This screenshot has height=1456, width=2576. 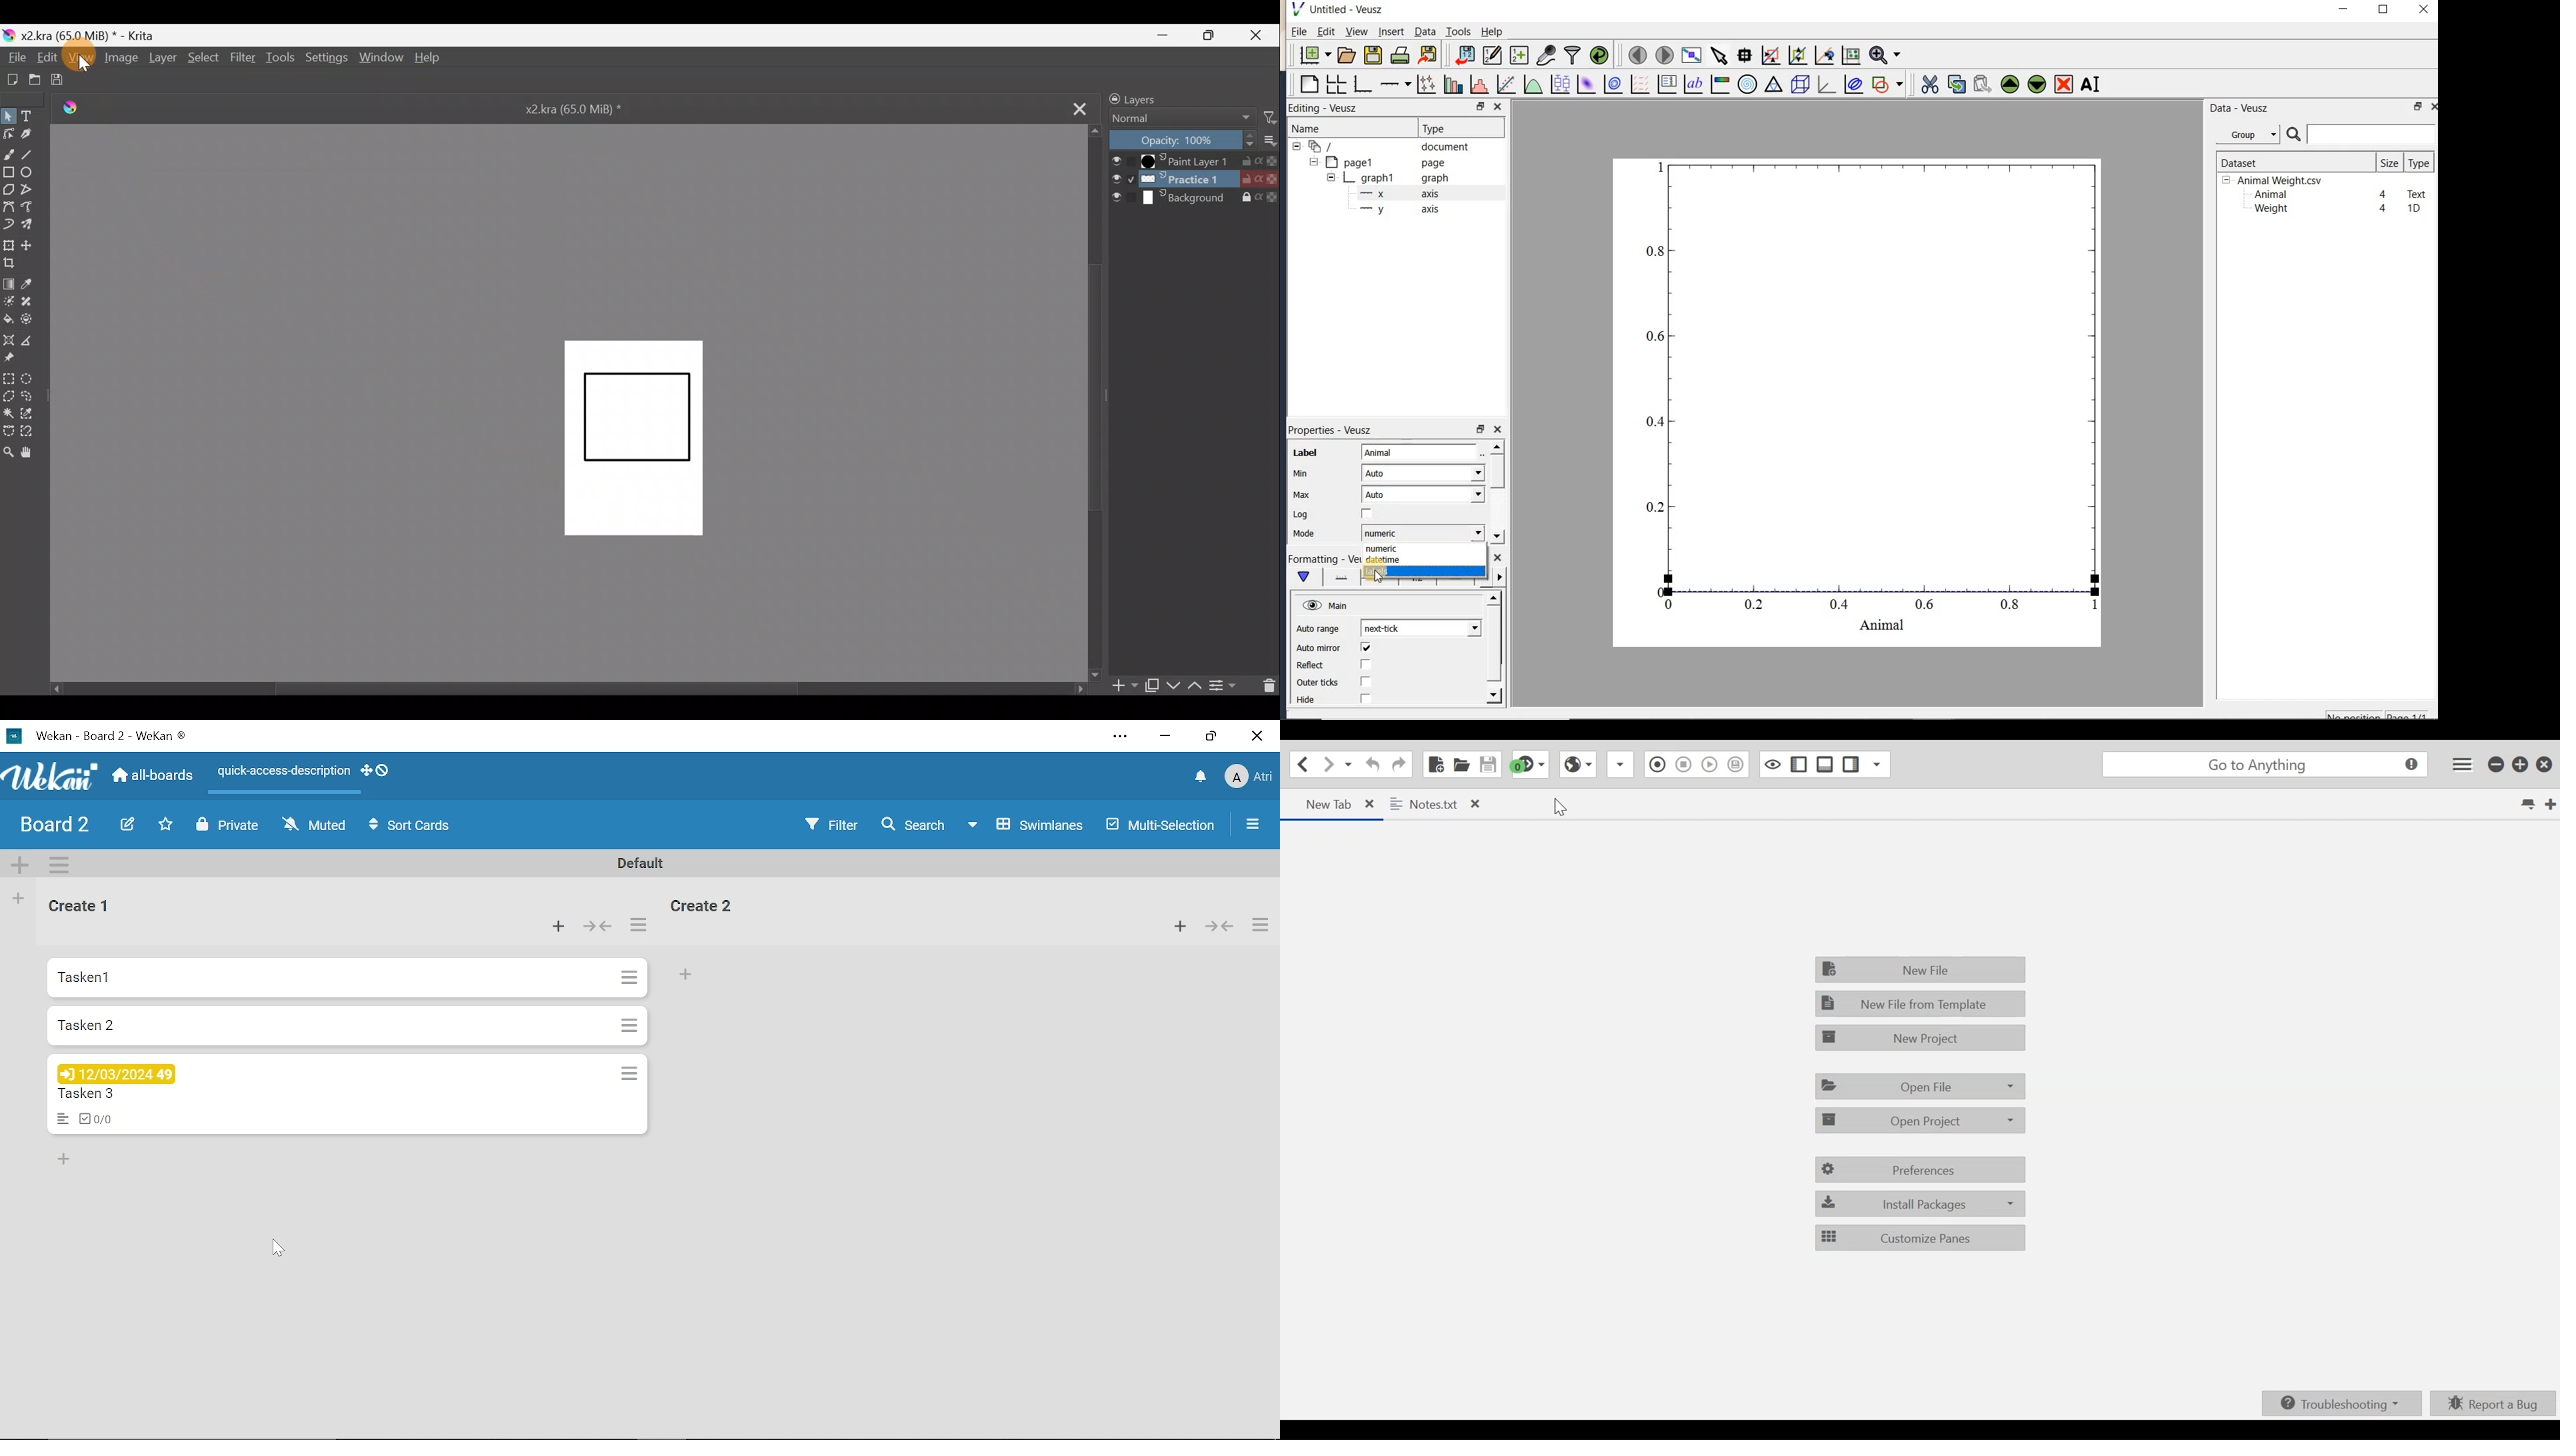 What do you see at coordinates (1195, 179) in the screenshot?
I see `Practice 1` at bounding box center [1195, 179].